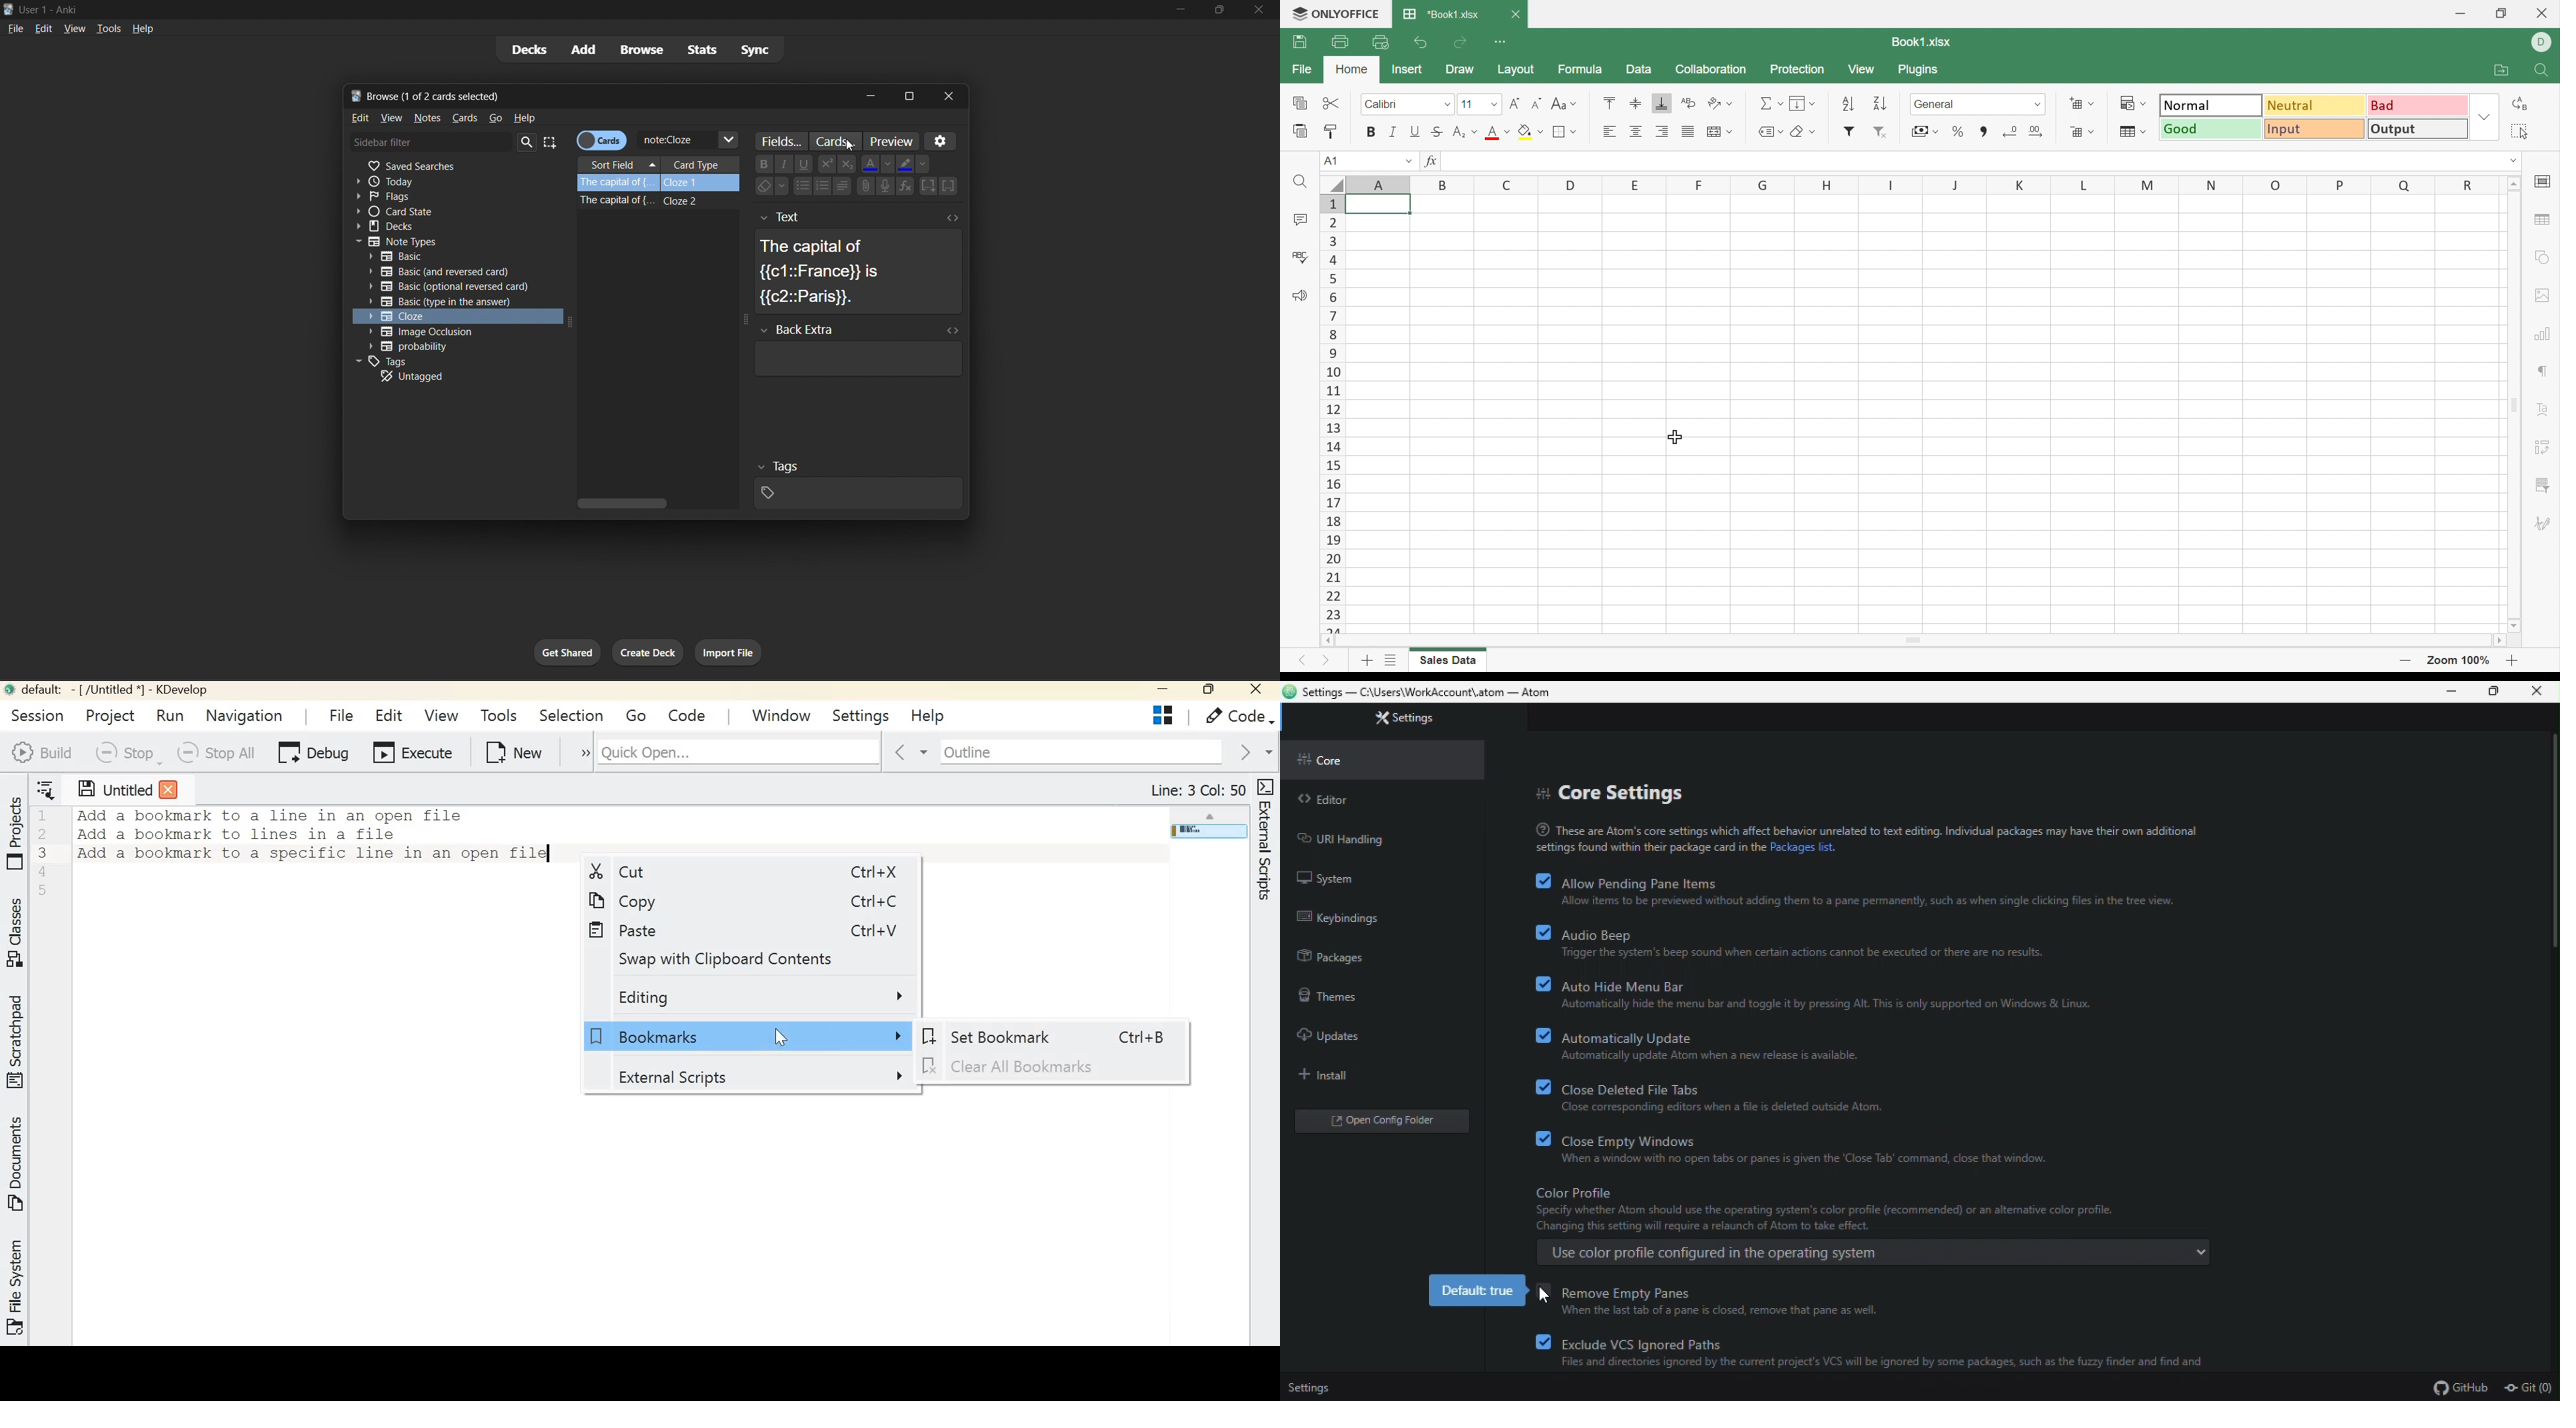 The height and width of the screenshot is (1428, 2576). What do you see at coordinates (1732, 1303) in the screenshot?
I see `remove empty panes` at bounding box center [1732, 1303].